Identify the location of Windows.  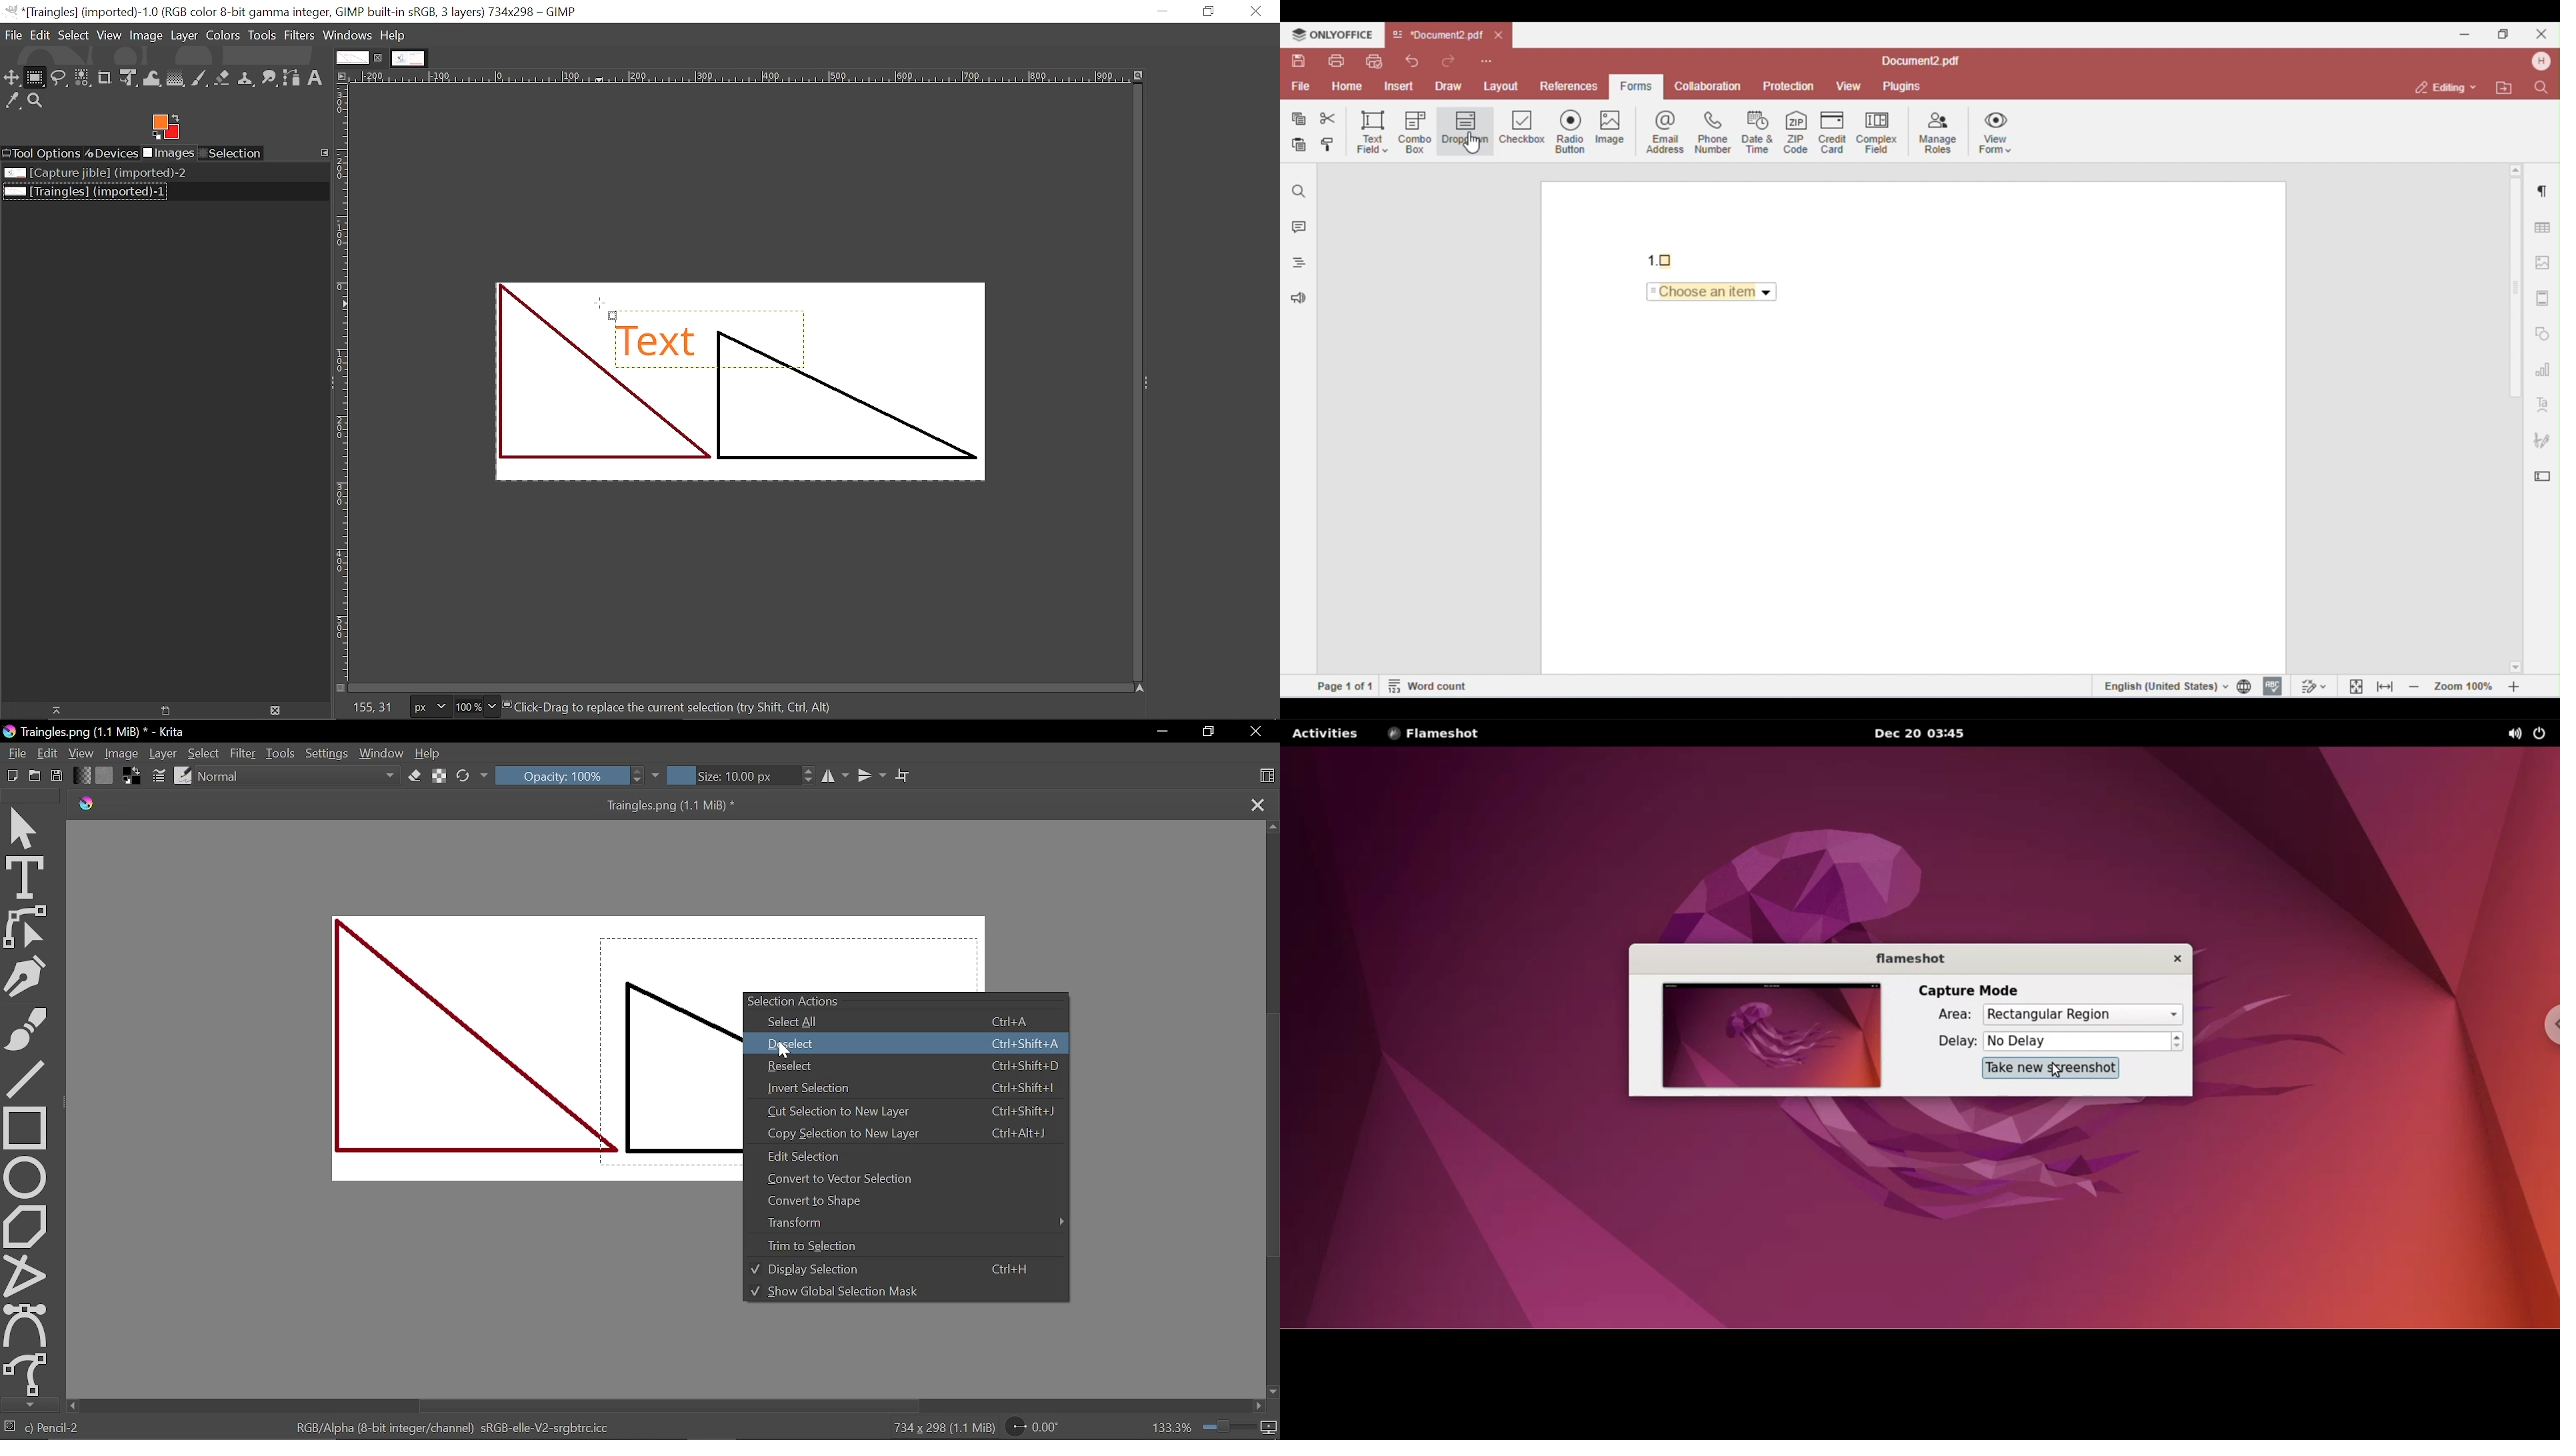
(347, 36).